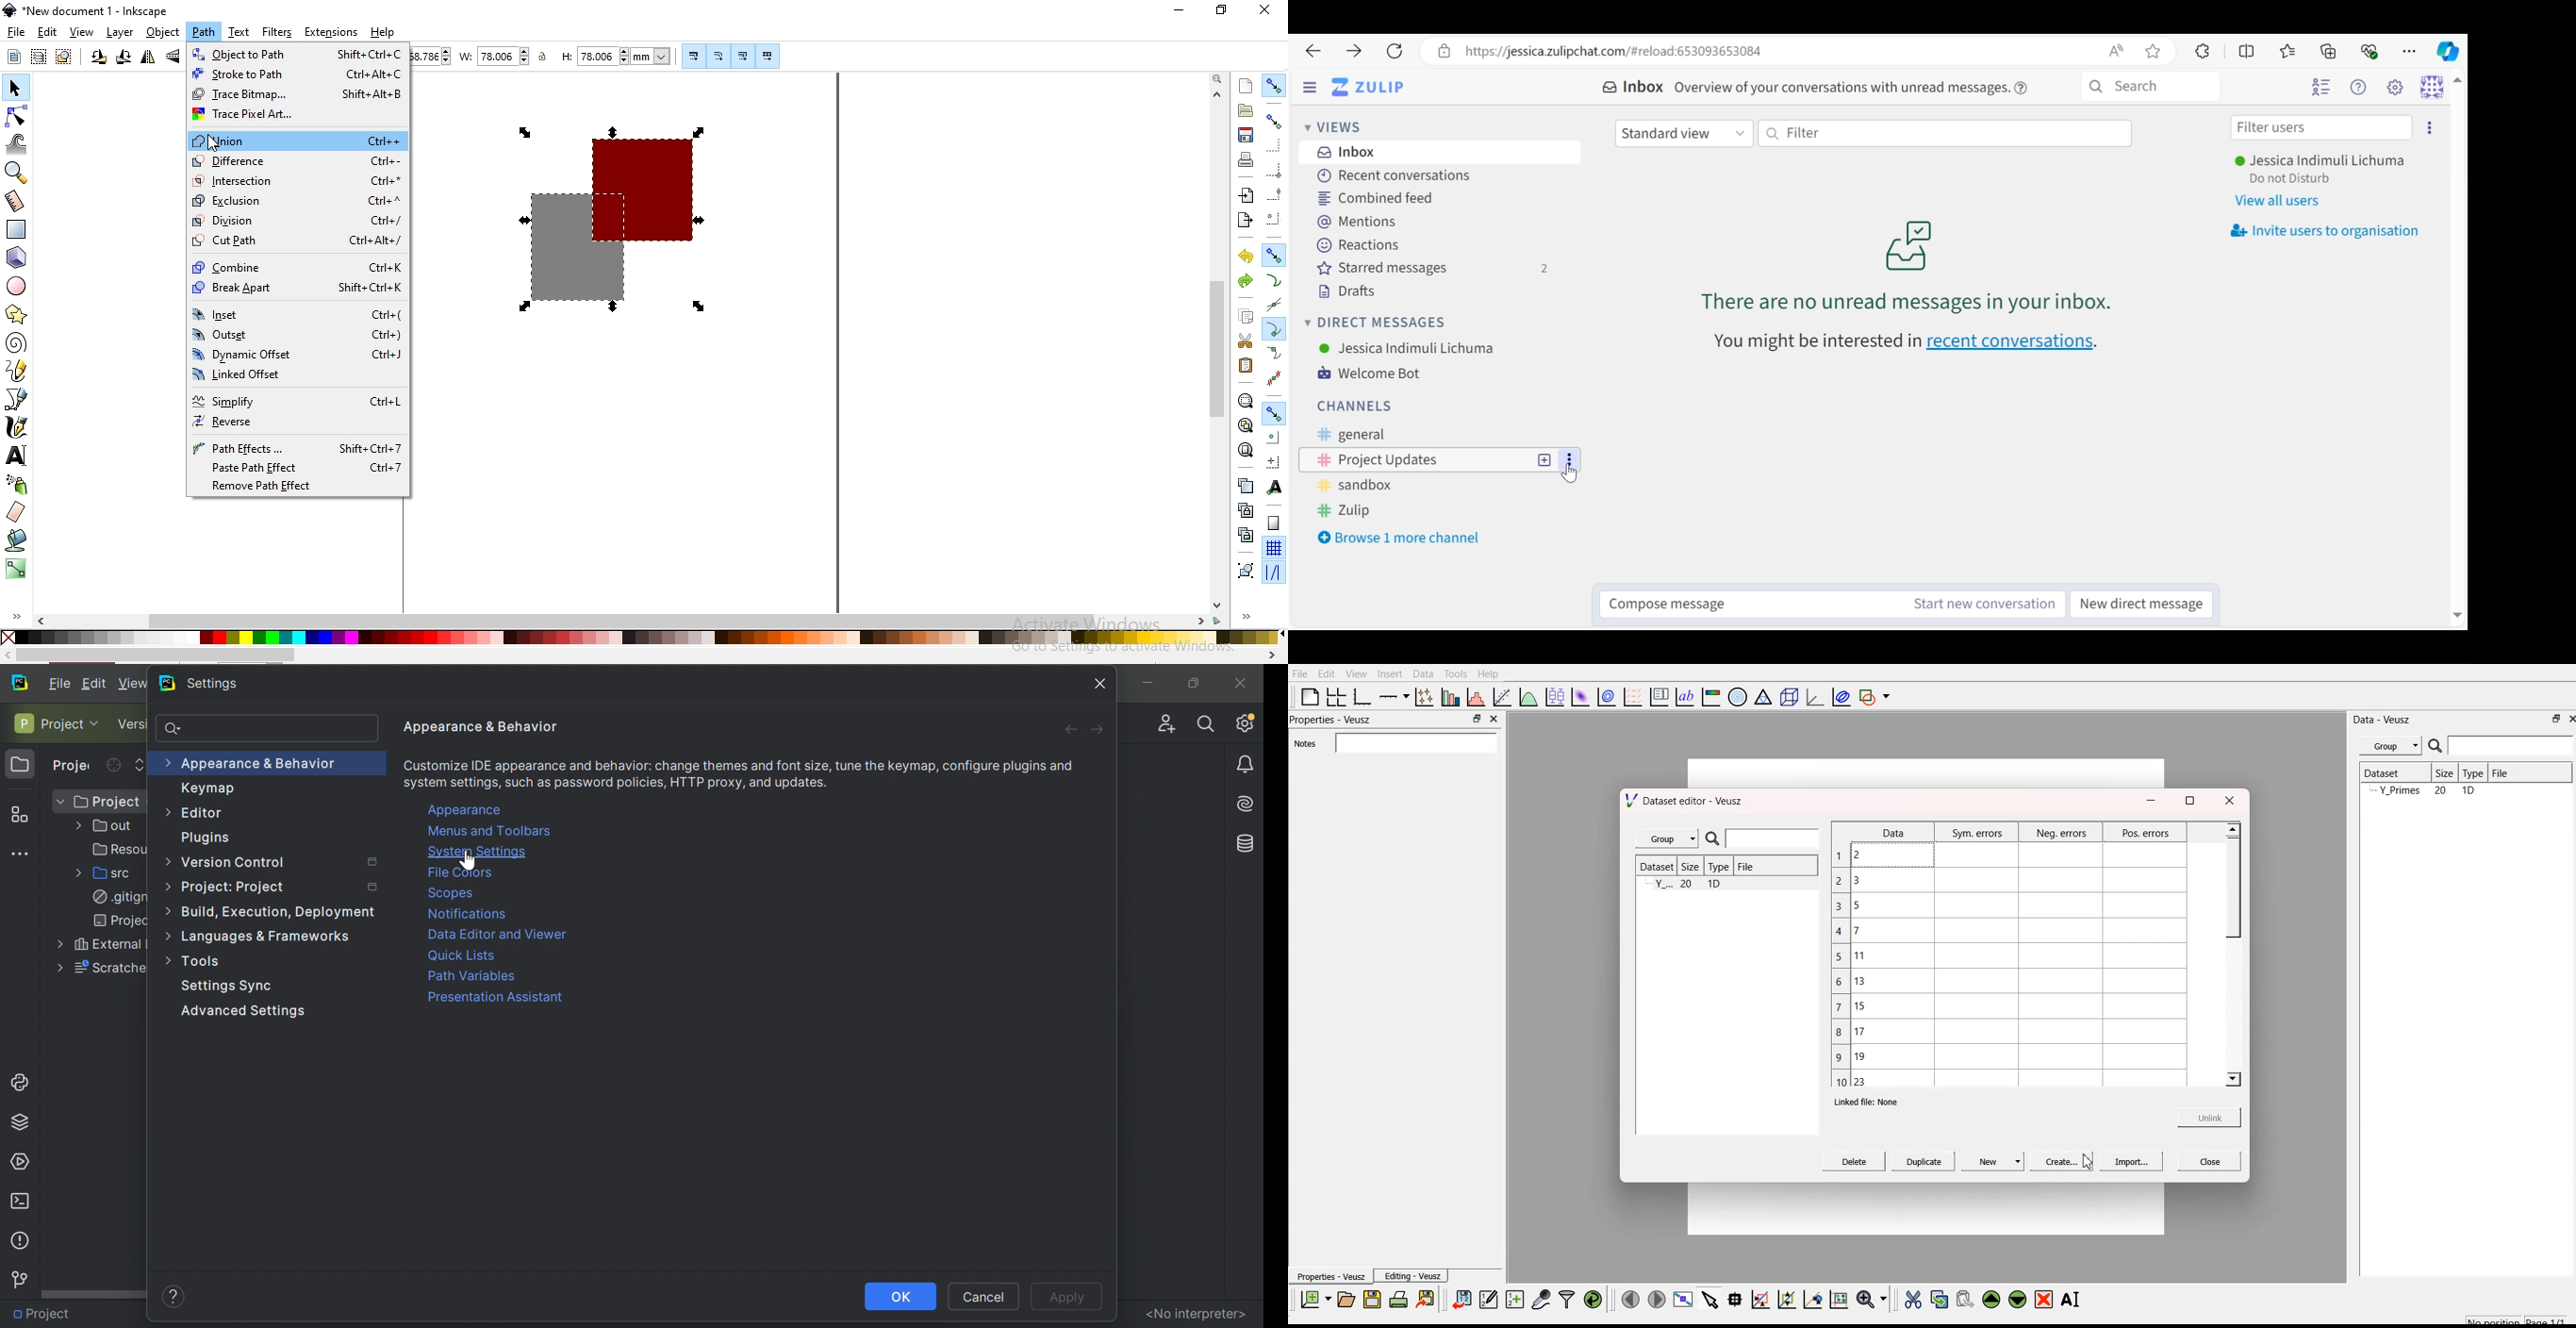  I want to click on file, so click(17, 33).